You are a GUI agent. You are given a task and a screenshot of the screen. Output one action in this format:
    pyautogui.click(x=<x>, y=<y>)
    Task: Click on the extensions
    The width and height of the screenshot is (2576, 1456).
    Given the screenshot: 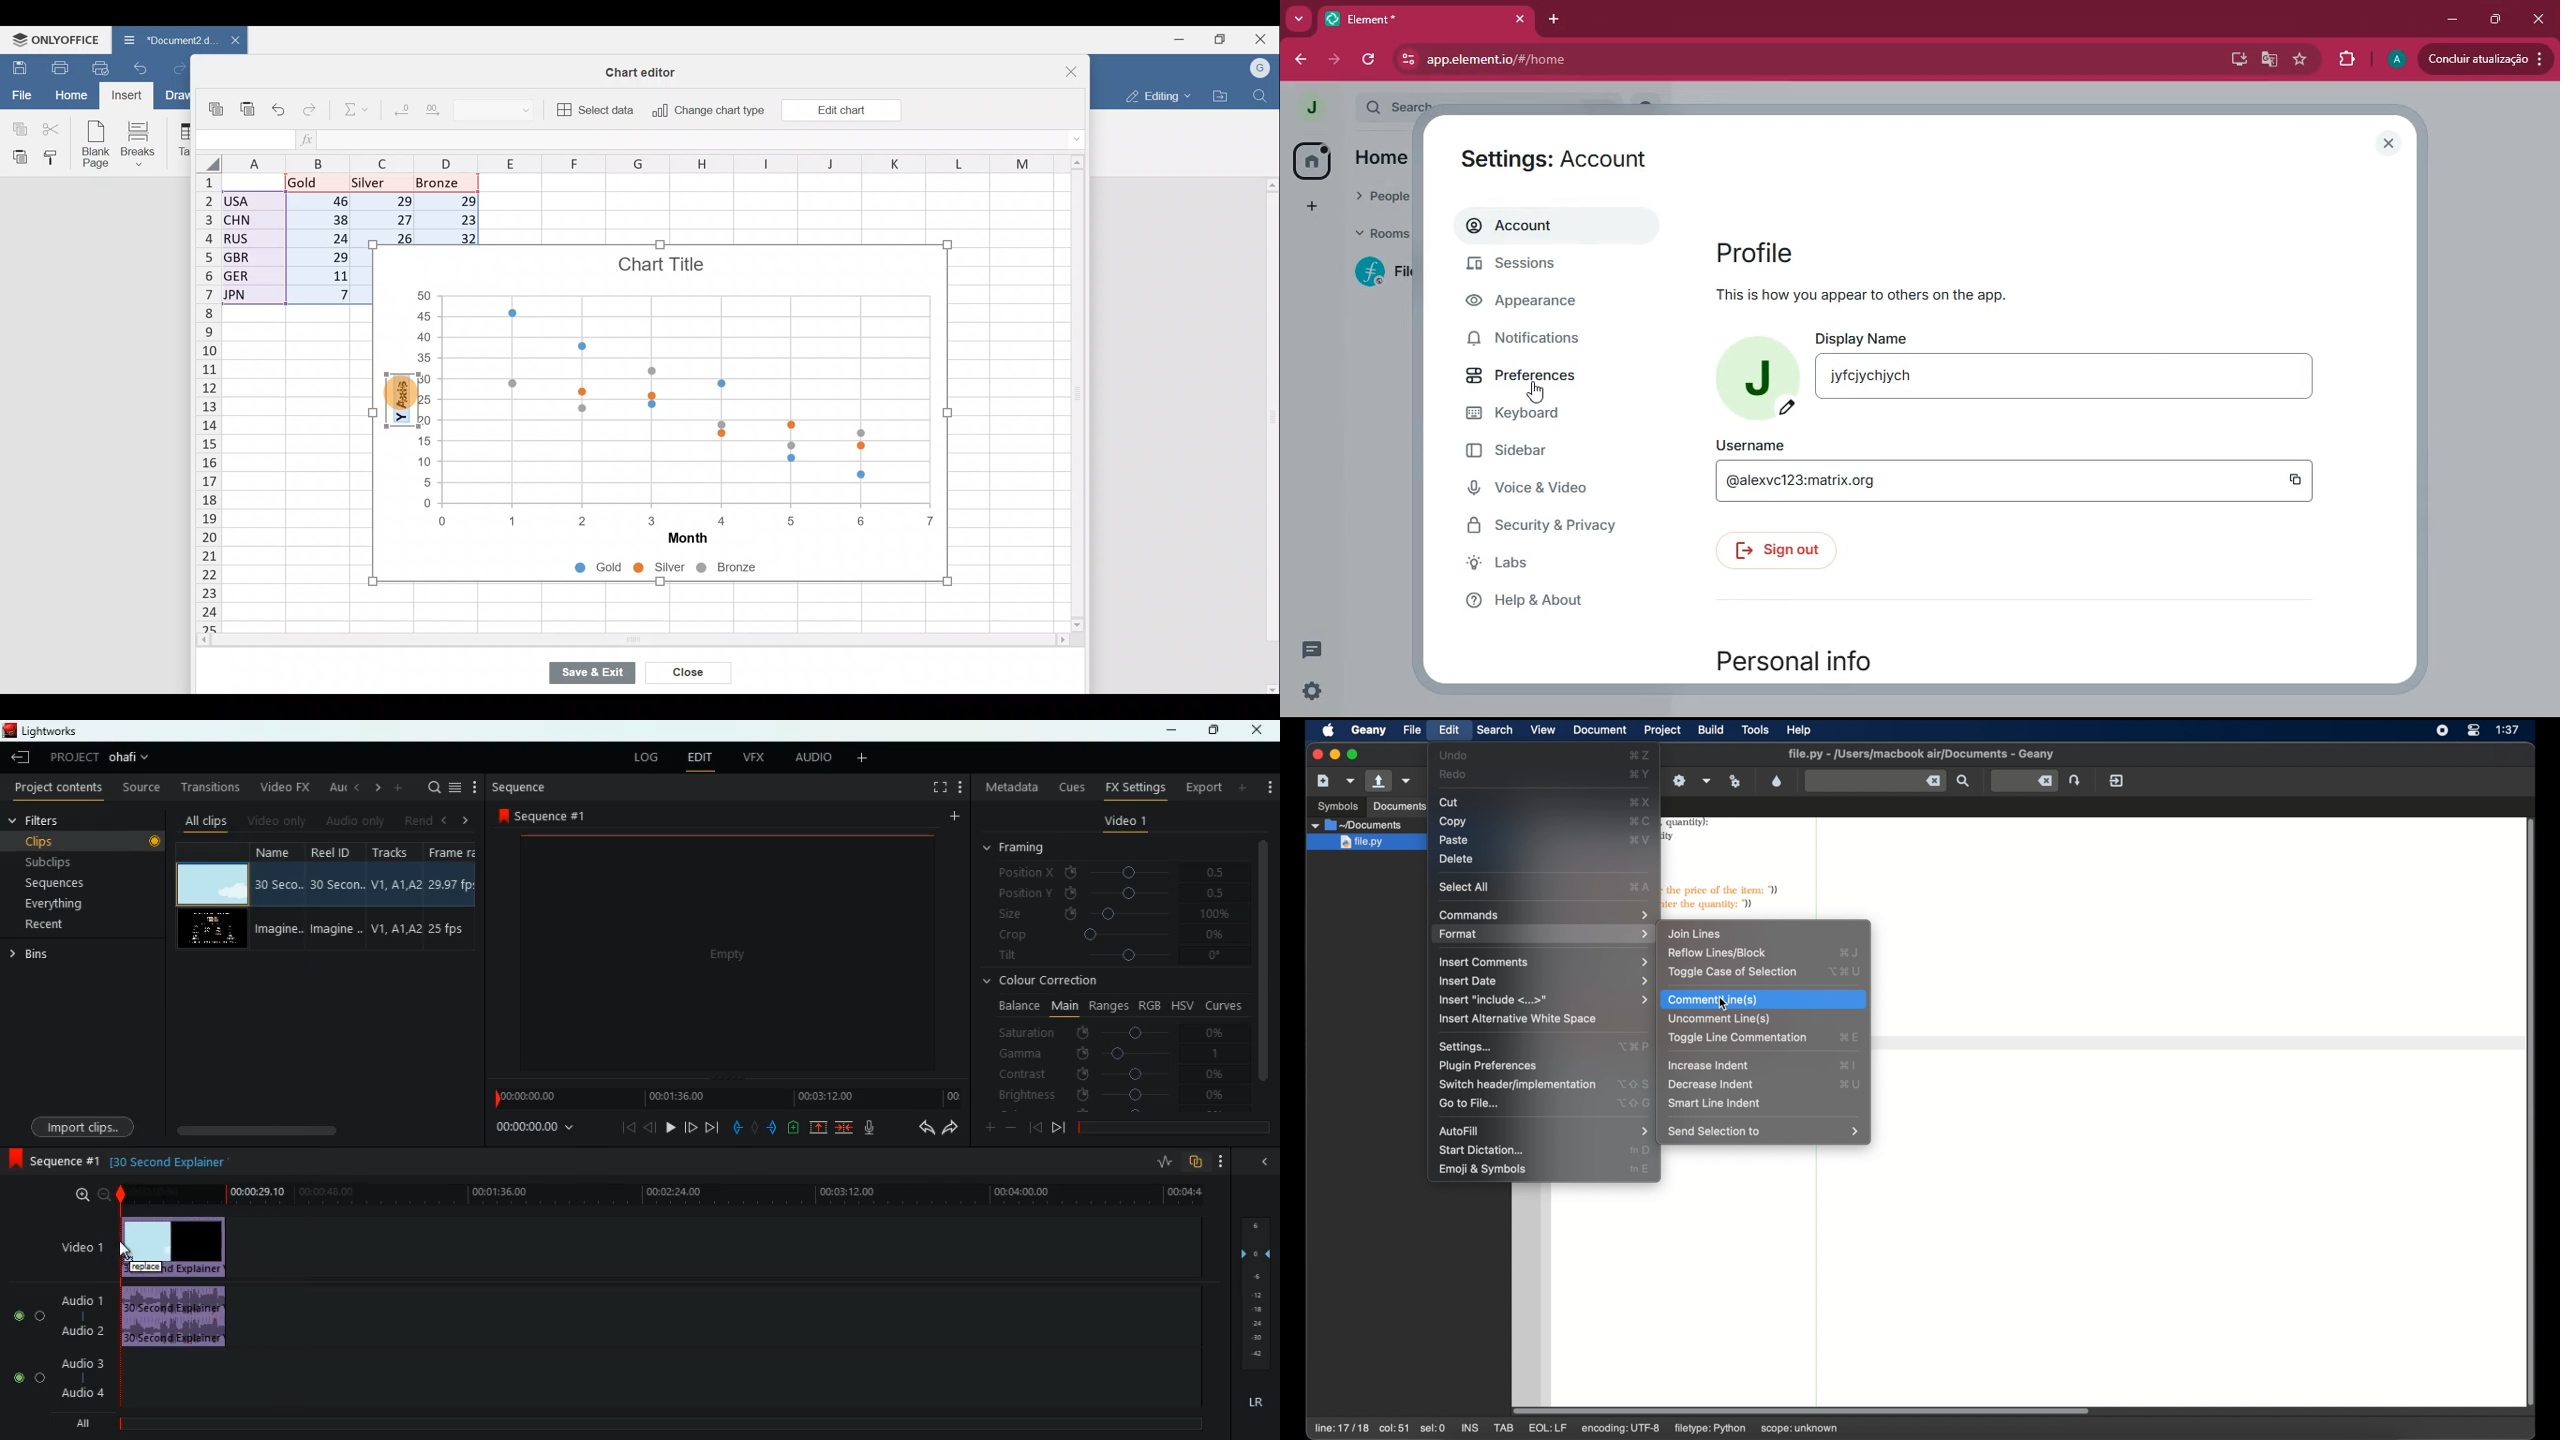 What is the action you would take?
    pyautogui.click(x=2348, y=59)
    